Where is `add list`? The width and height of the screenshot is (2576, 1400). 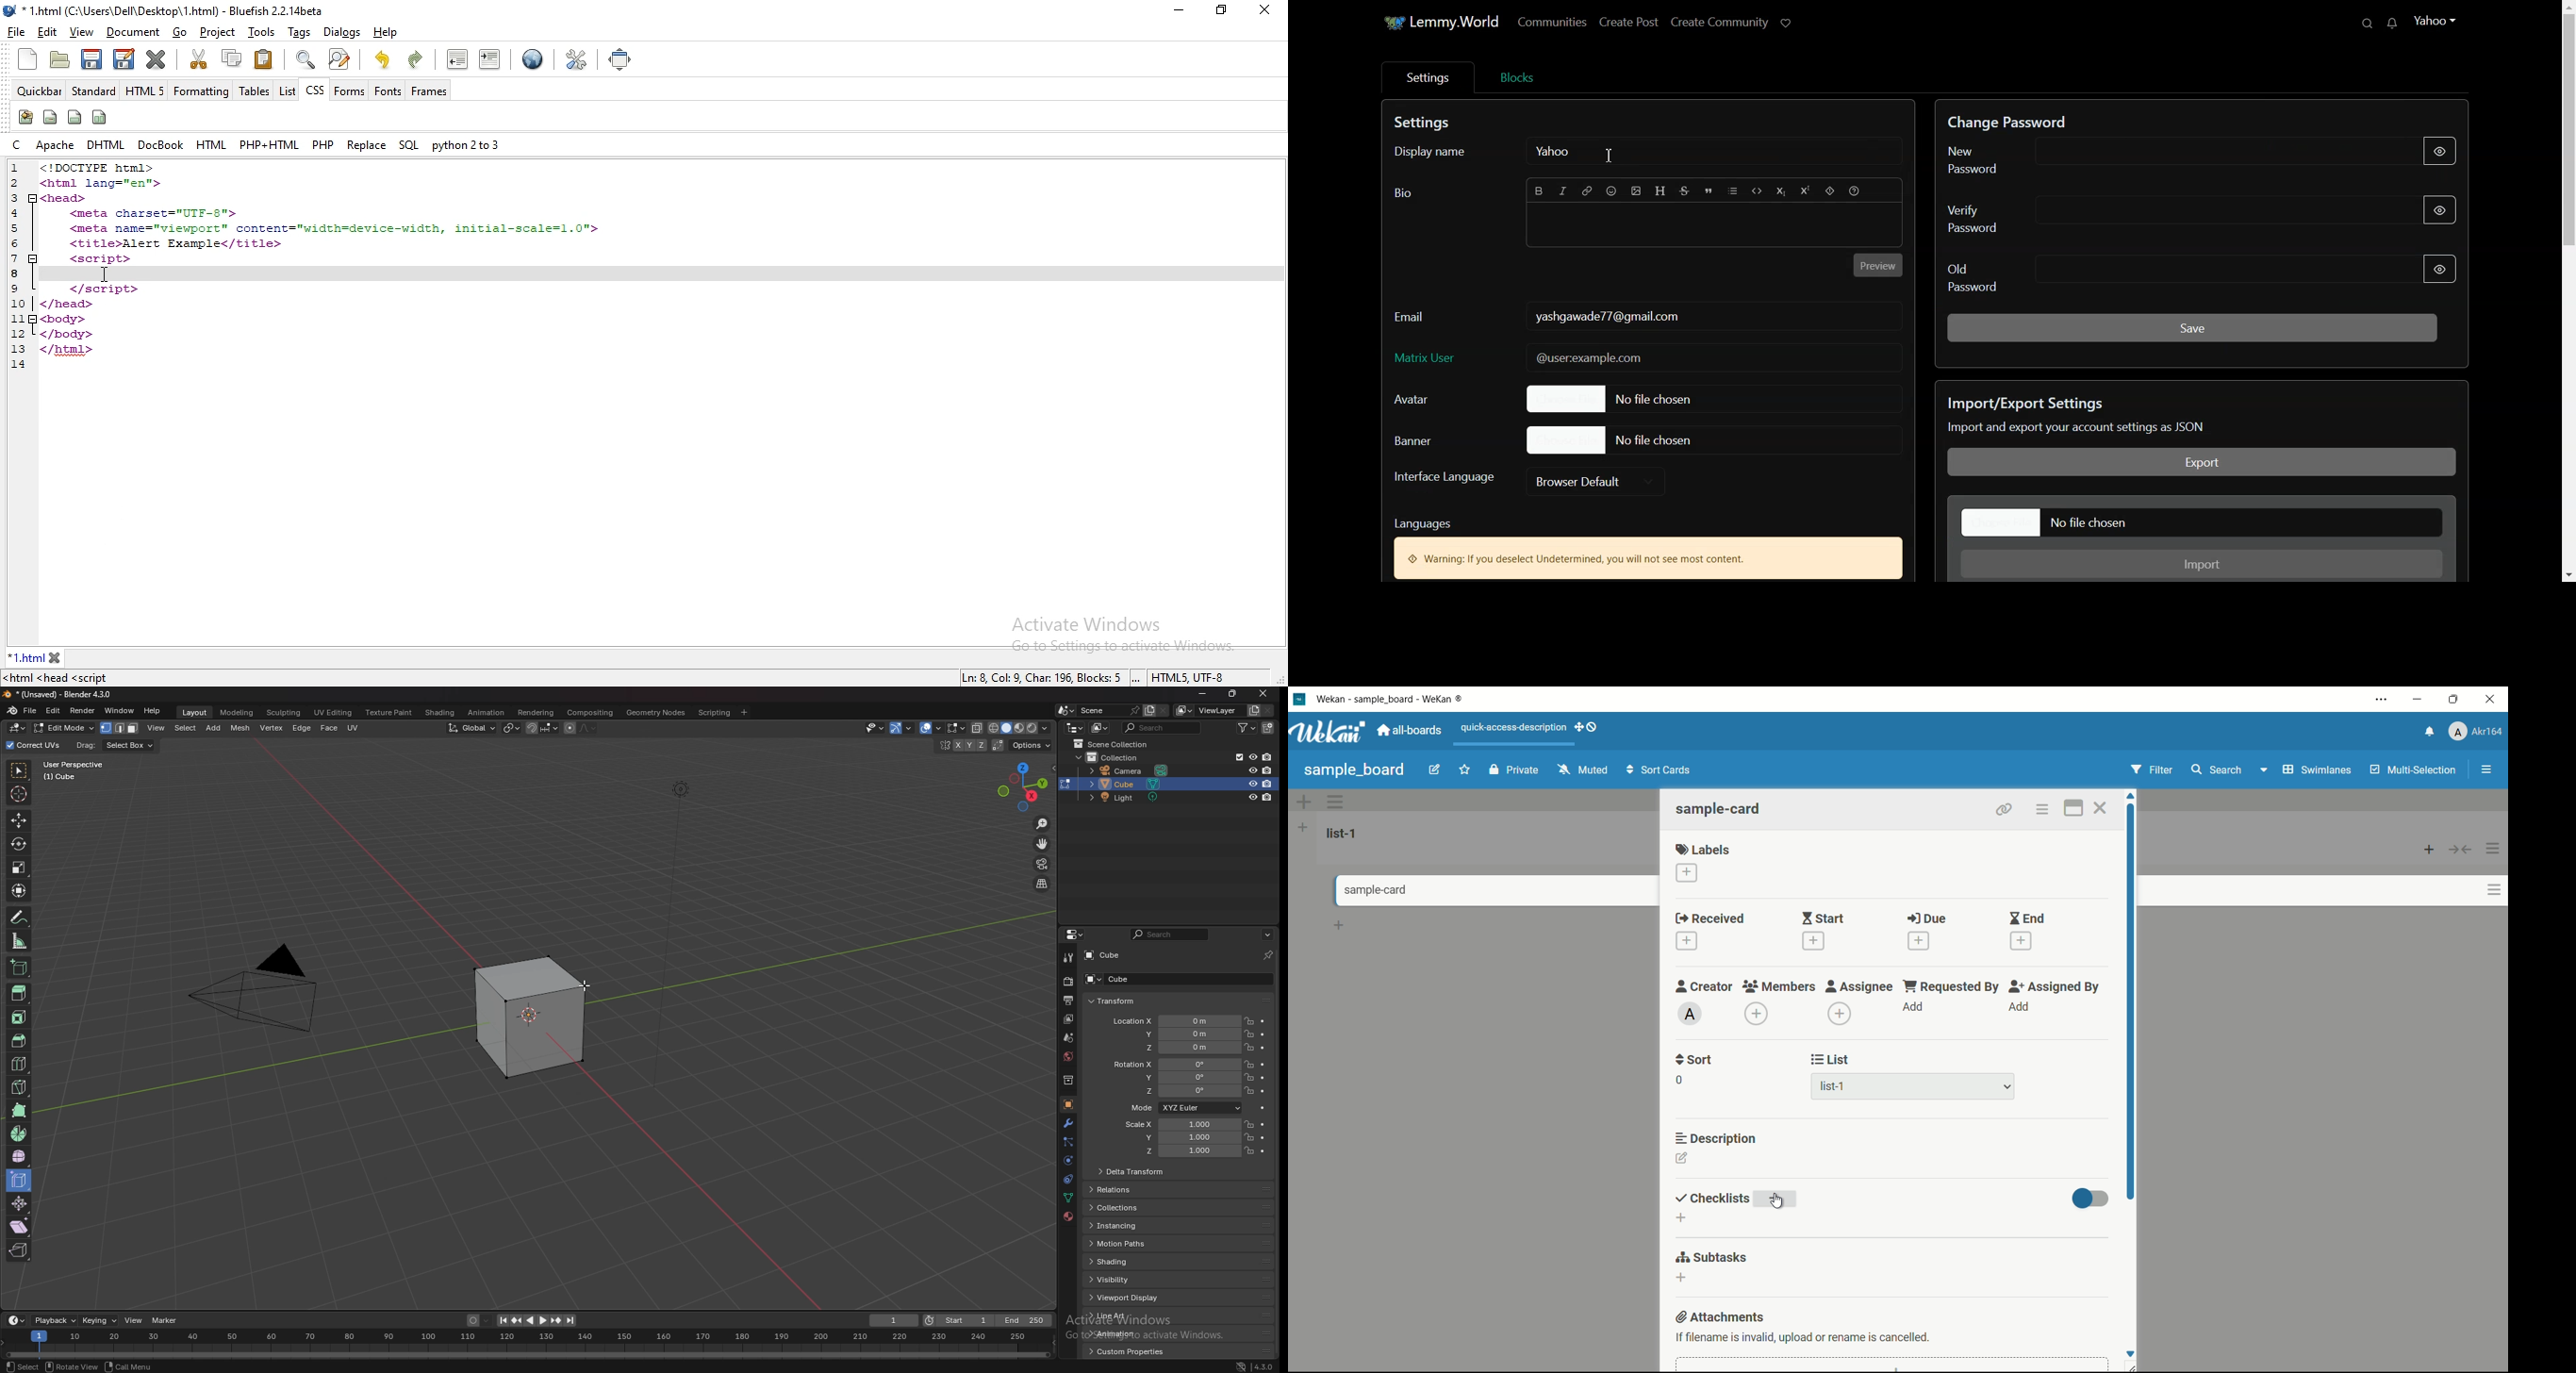
add list is located at coordinates (1303, 827).